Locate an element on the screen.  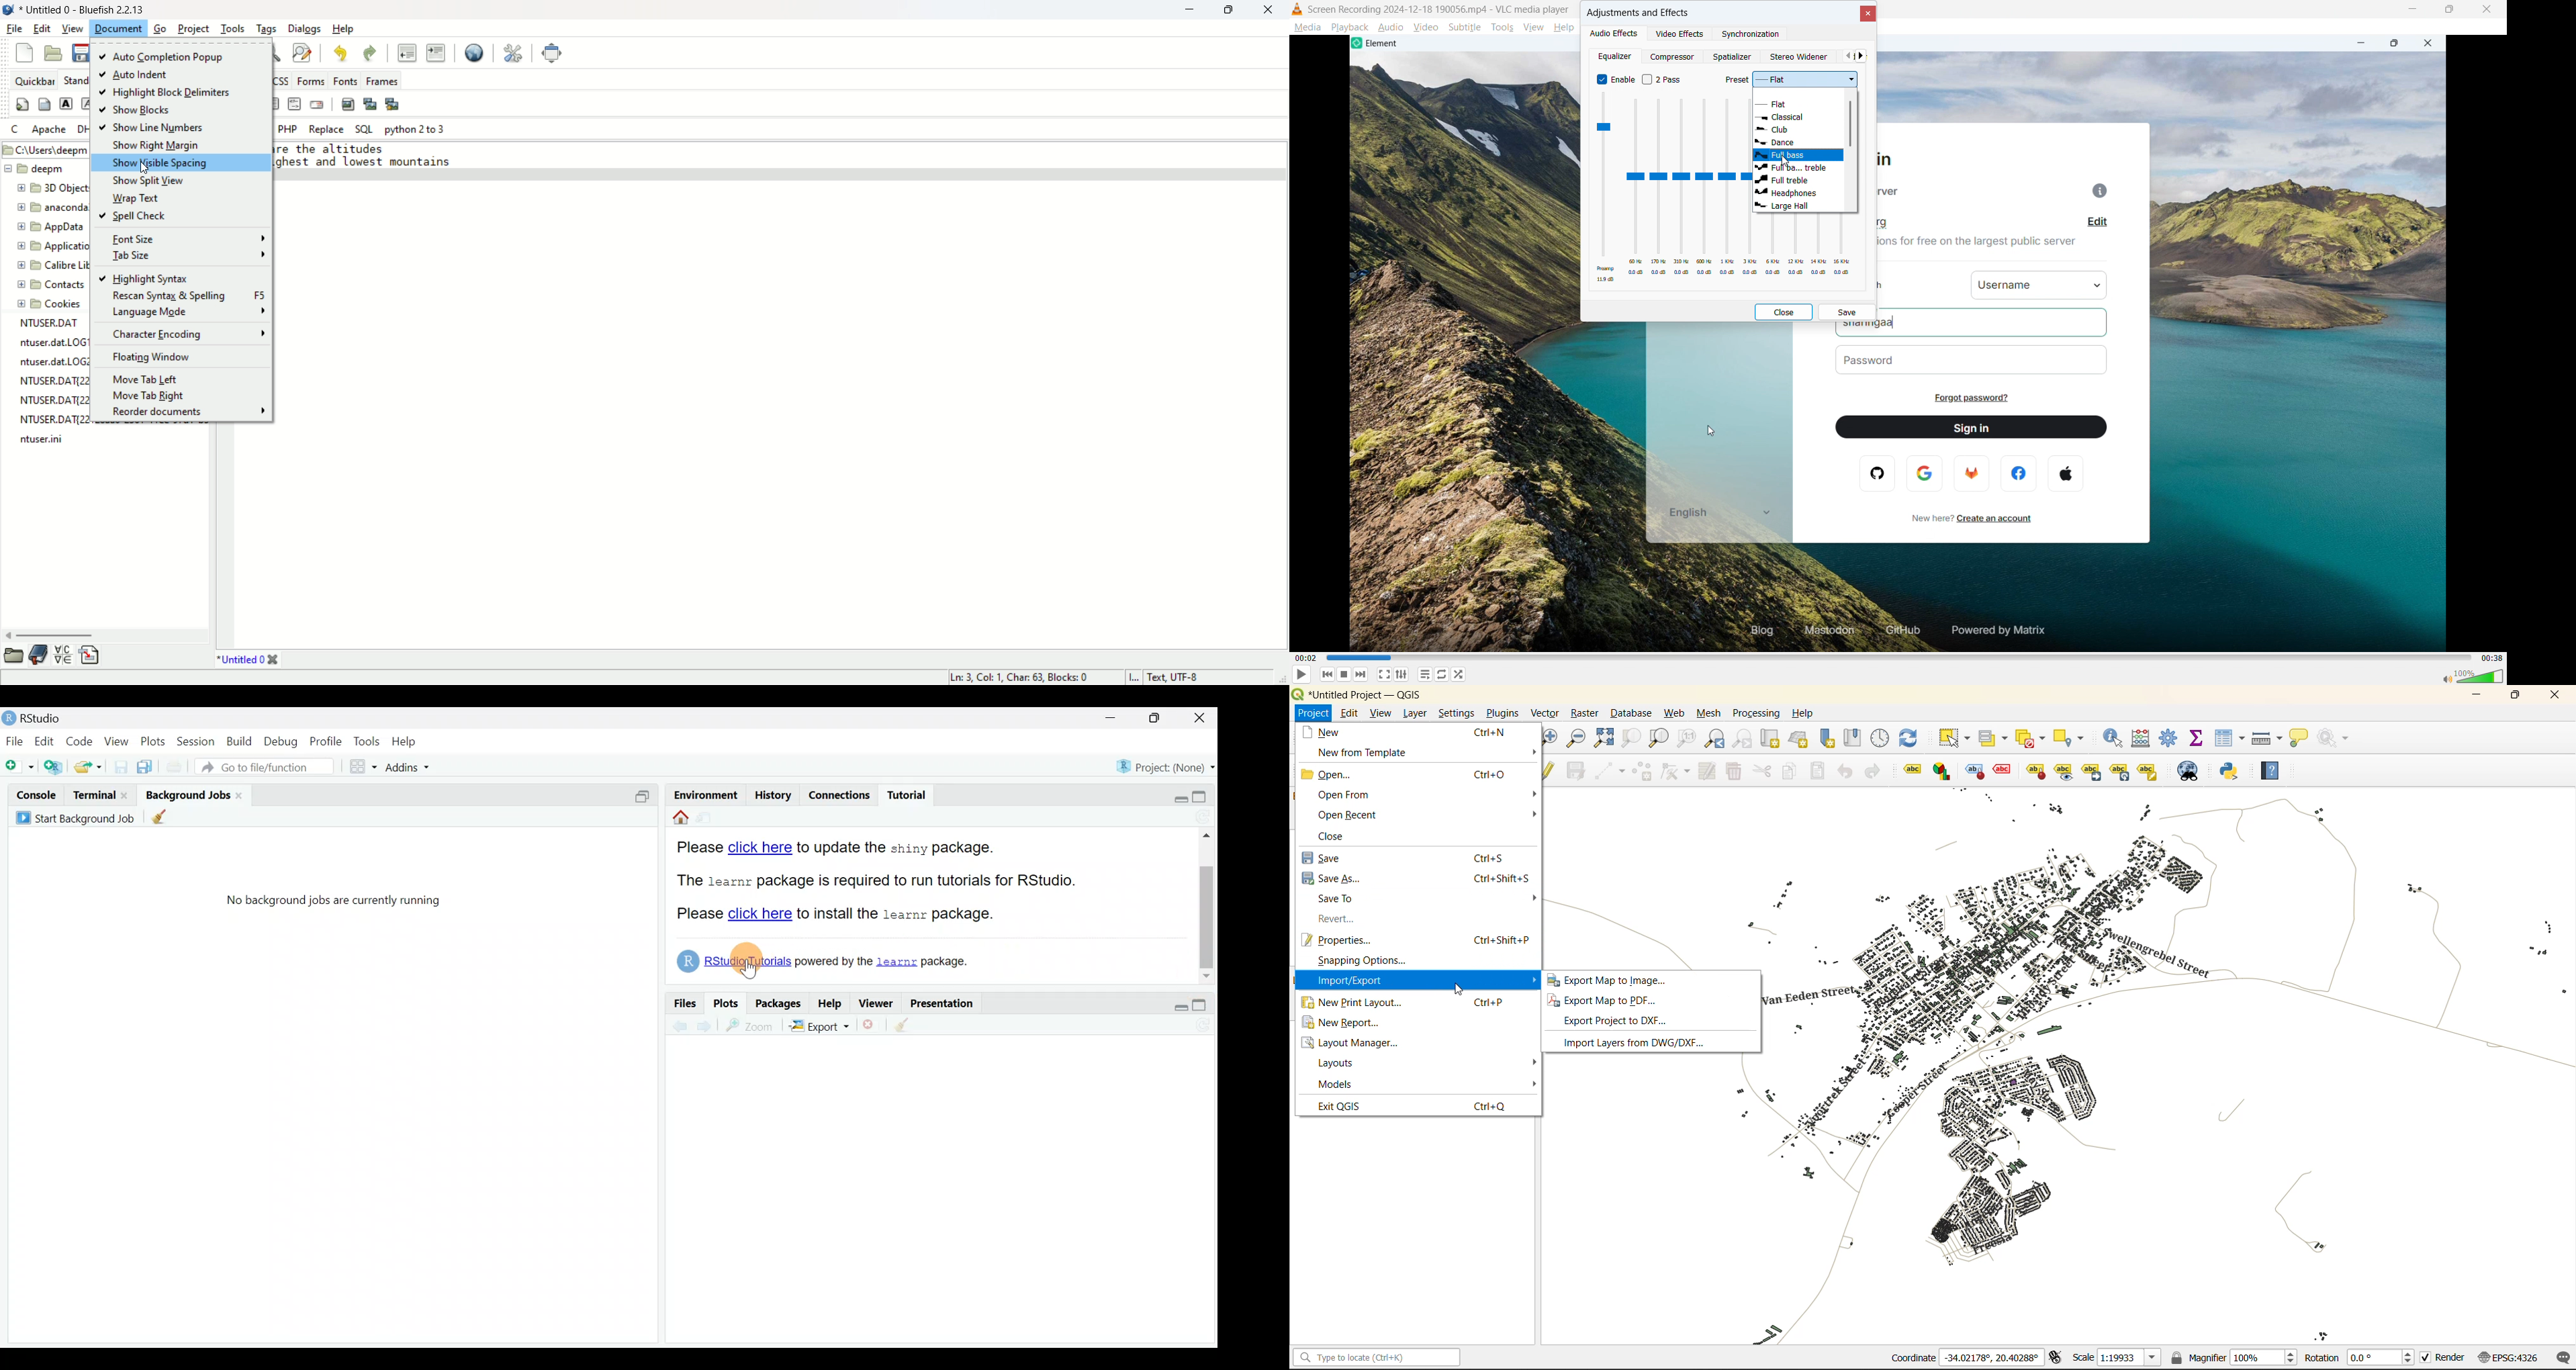
Video  is located at coordinates (1426, 27).